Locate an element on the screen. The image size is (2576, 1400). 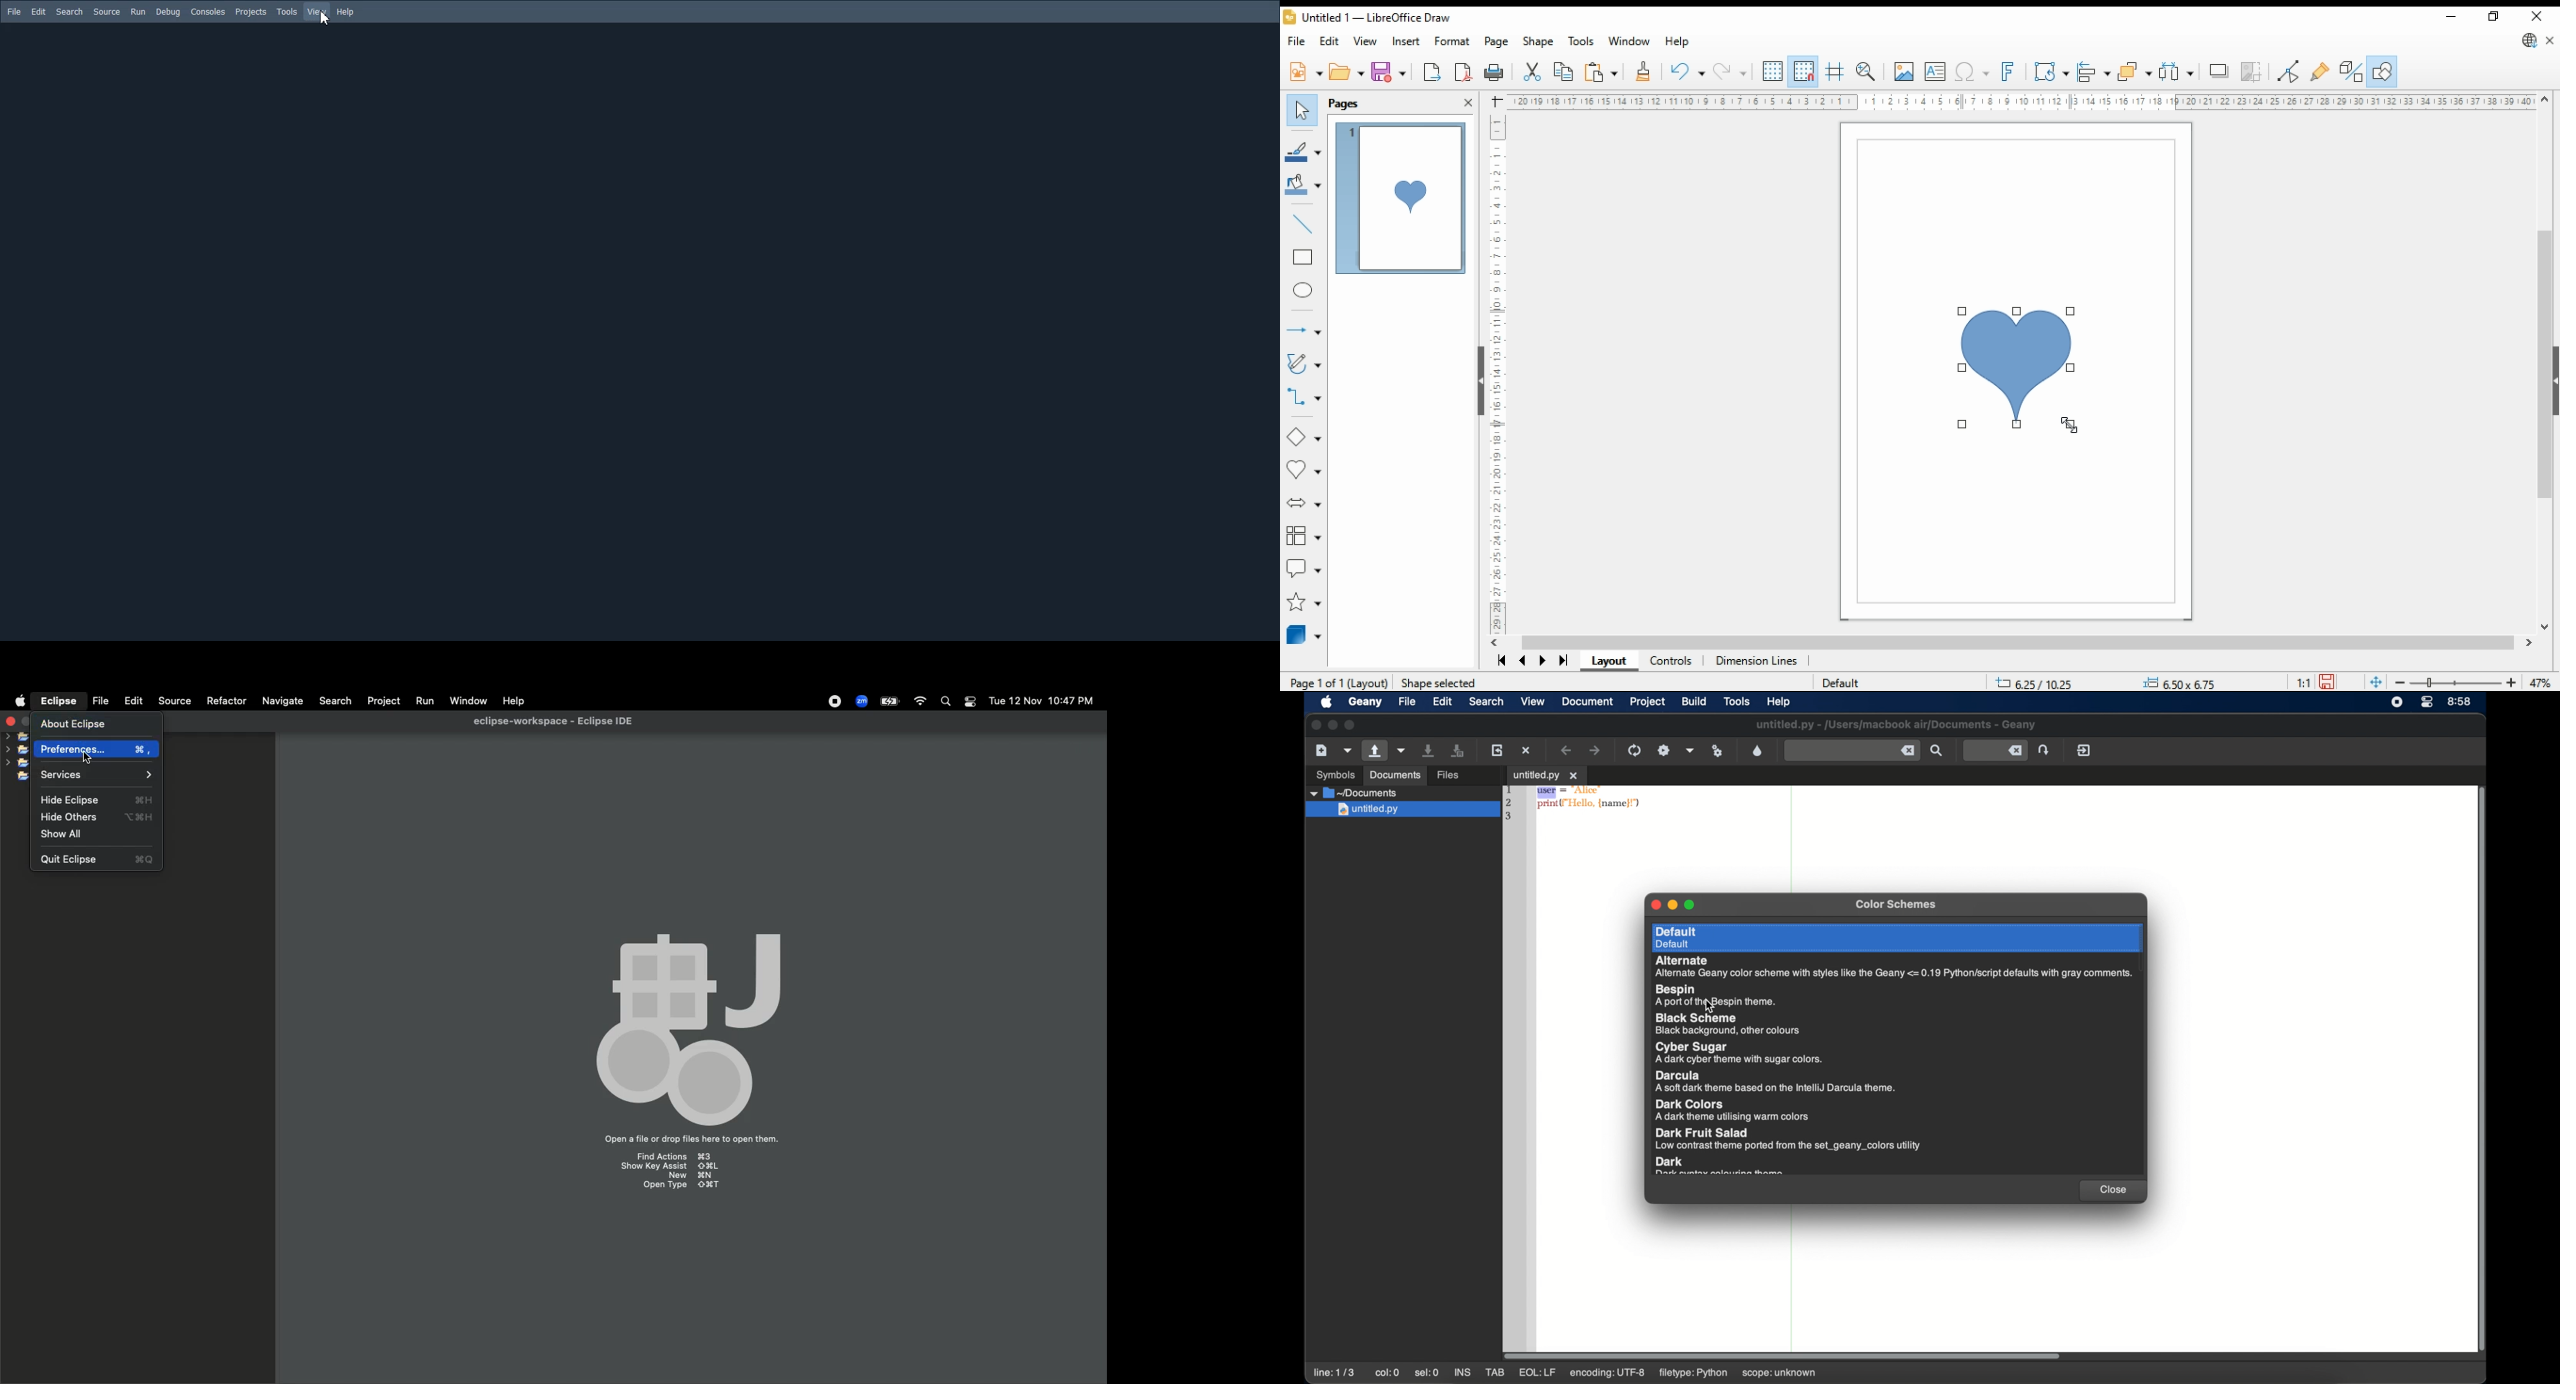
arrange is located at coordinates (2135, 72).